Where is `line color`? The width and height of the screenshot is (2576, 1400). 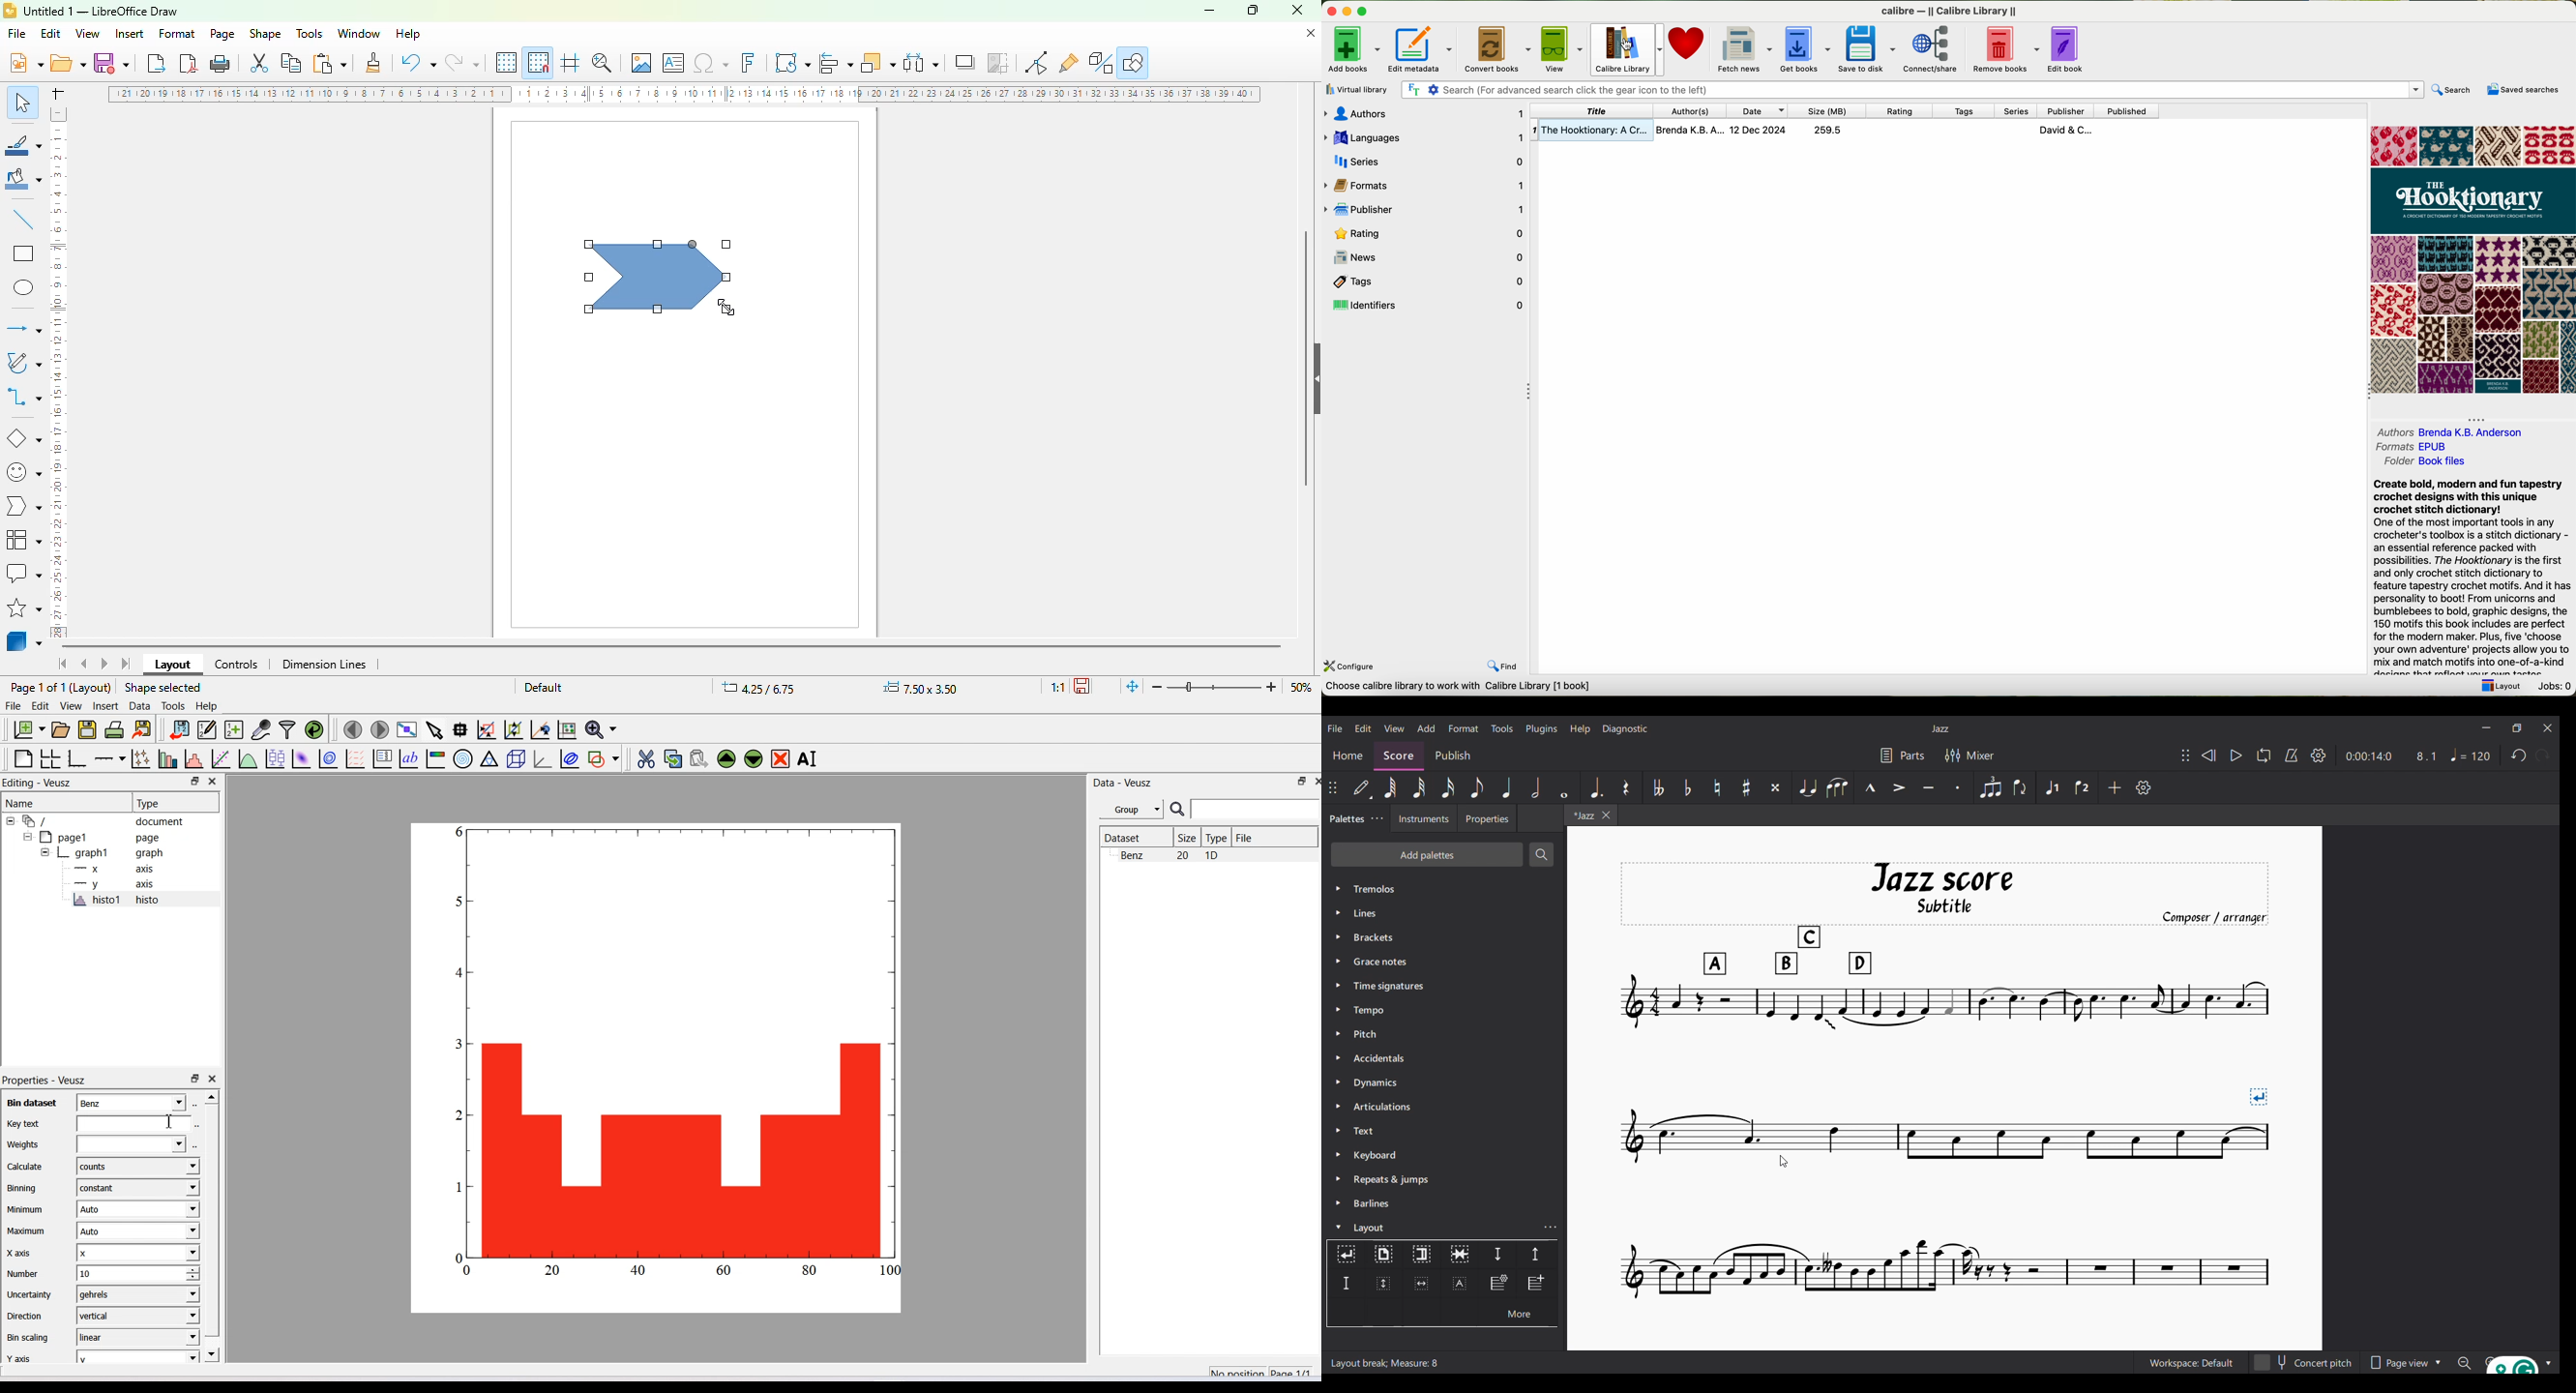
line color is located at coordinates (23, 144).